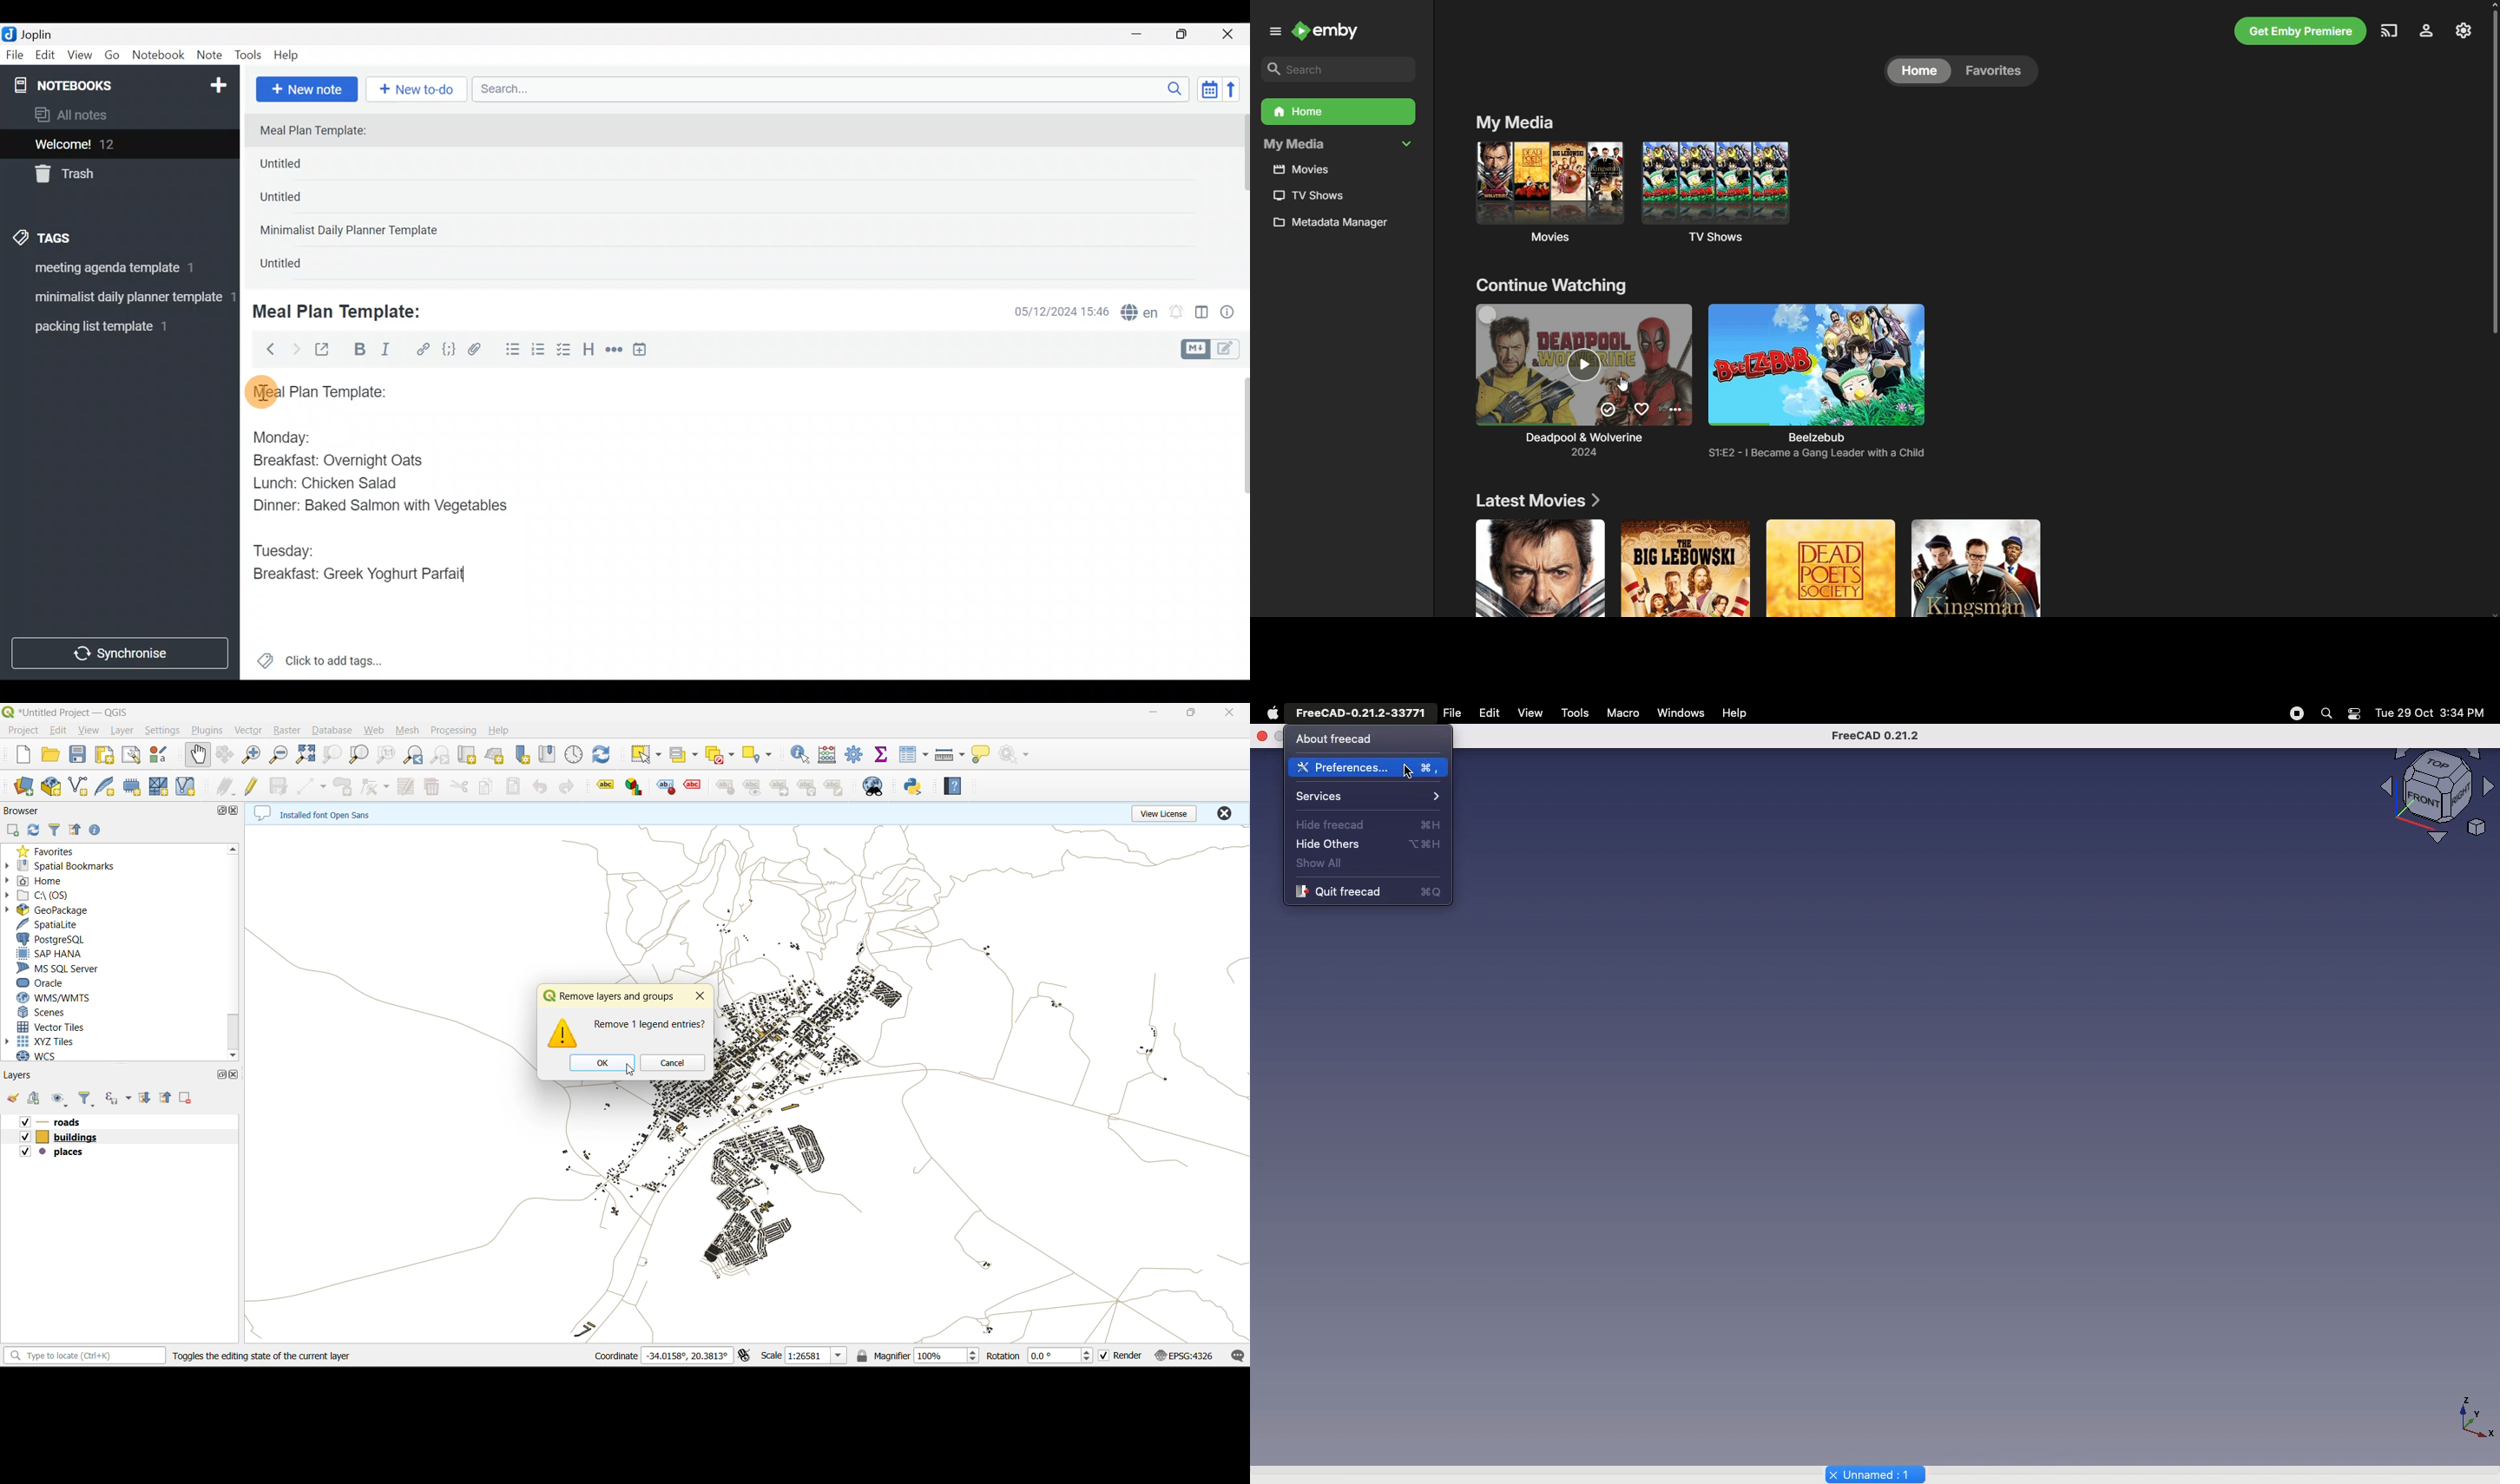  I want to click on Lunch: Chicken Salad, so click(324, 483).